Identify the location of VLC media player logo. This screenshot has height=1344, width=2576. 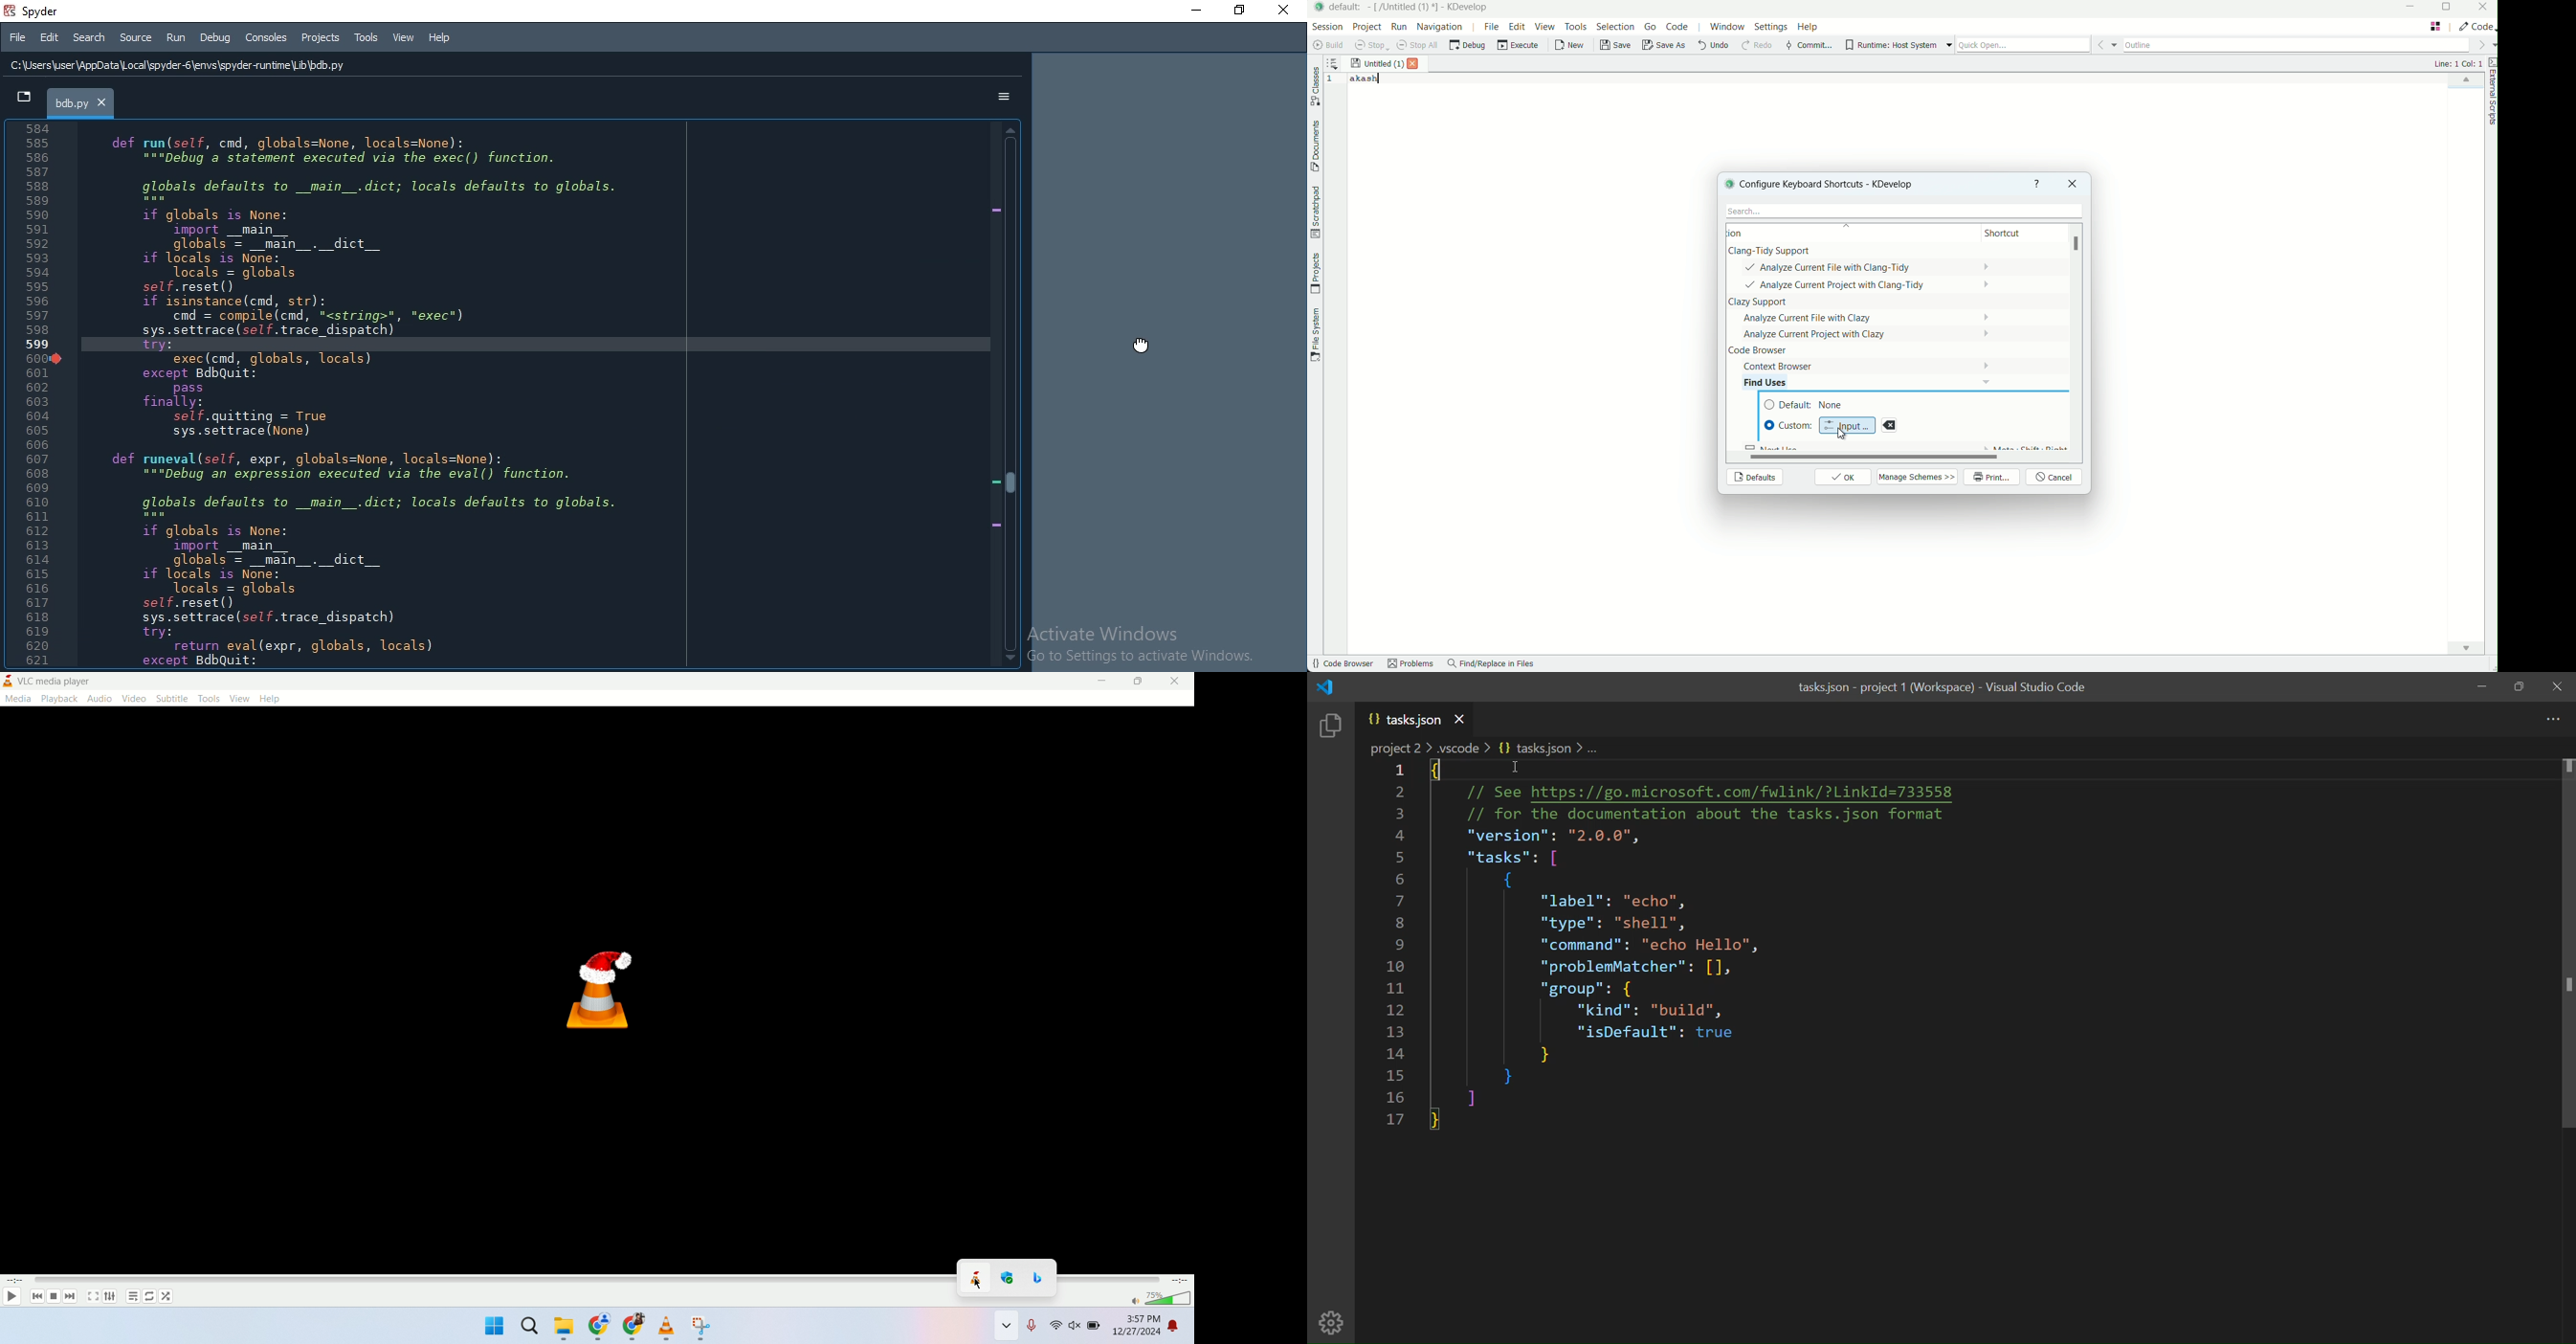
(600, 992).